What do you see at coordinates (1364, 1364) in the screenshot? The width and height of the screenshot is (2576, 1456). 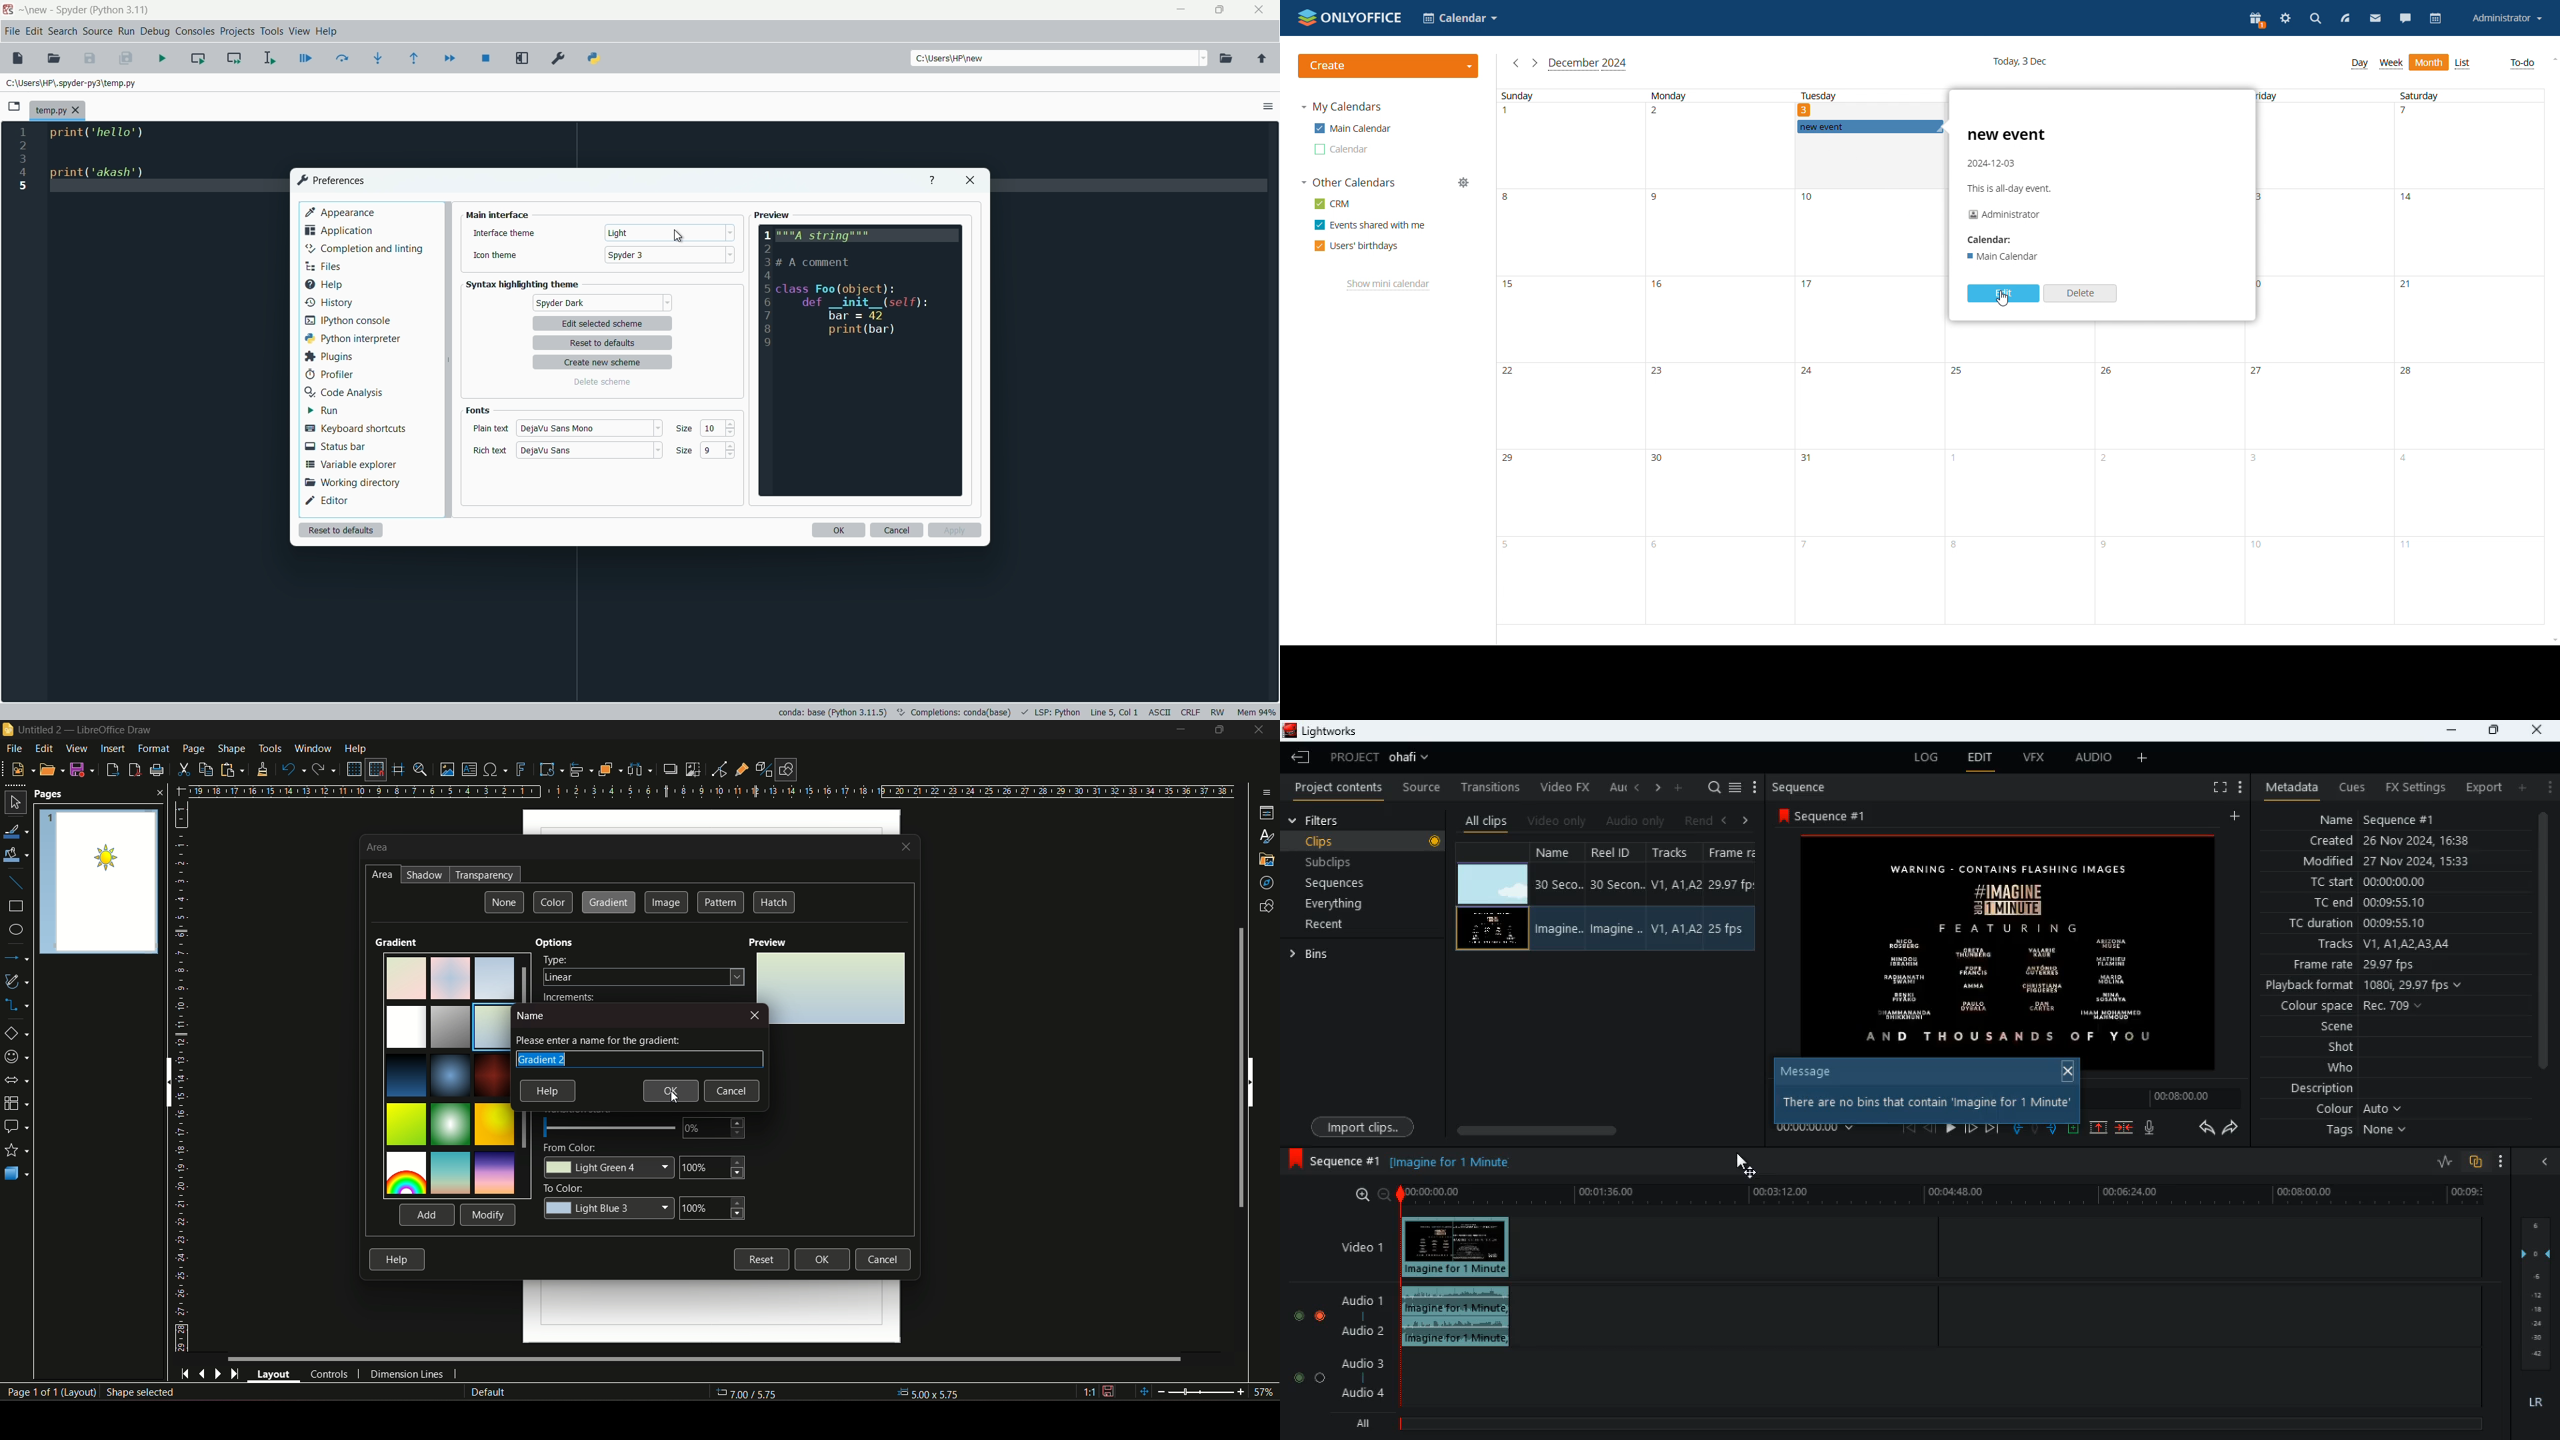 I see `audio 3` at bounding box center [1364, 1364].